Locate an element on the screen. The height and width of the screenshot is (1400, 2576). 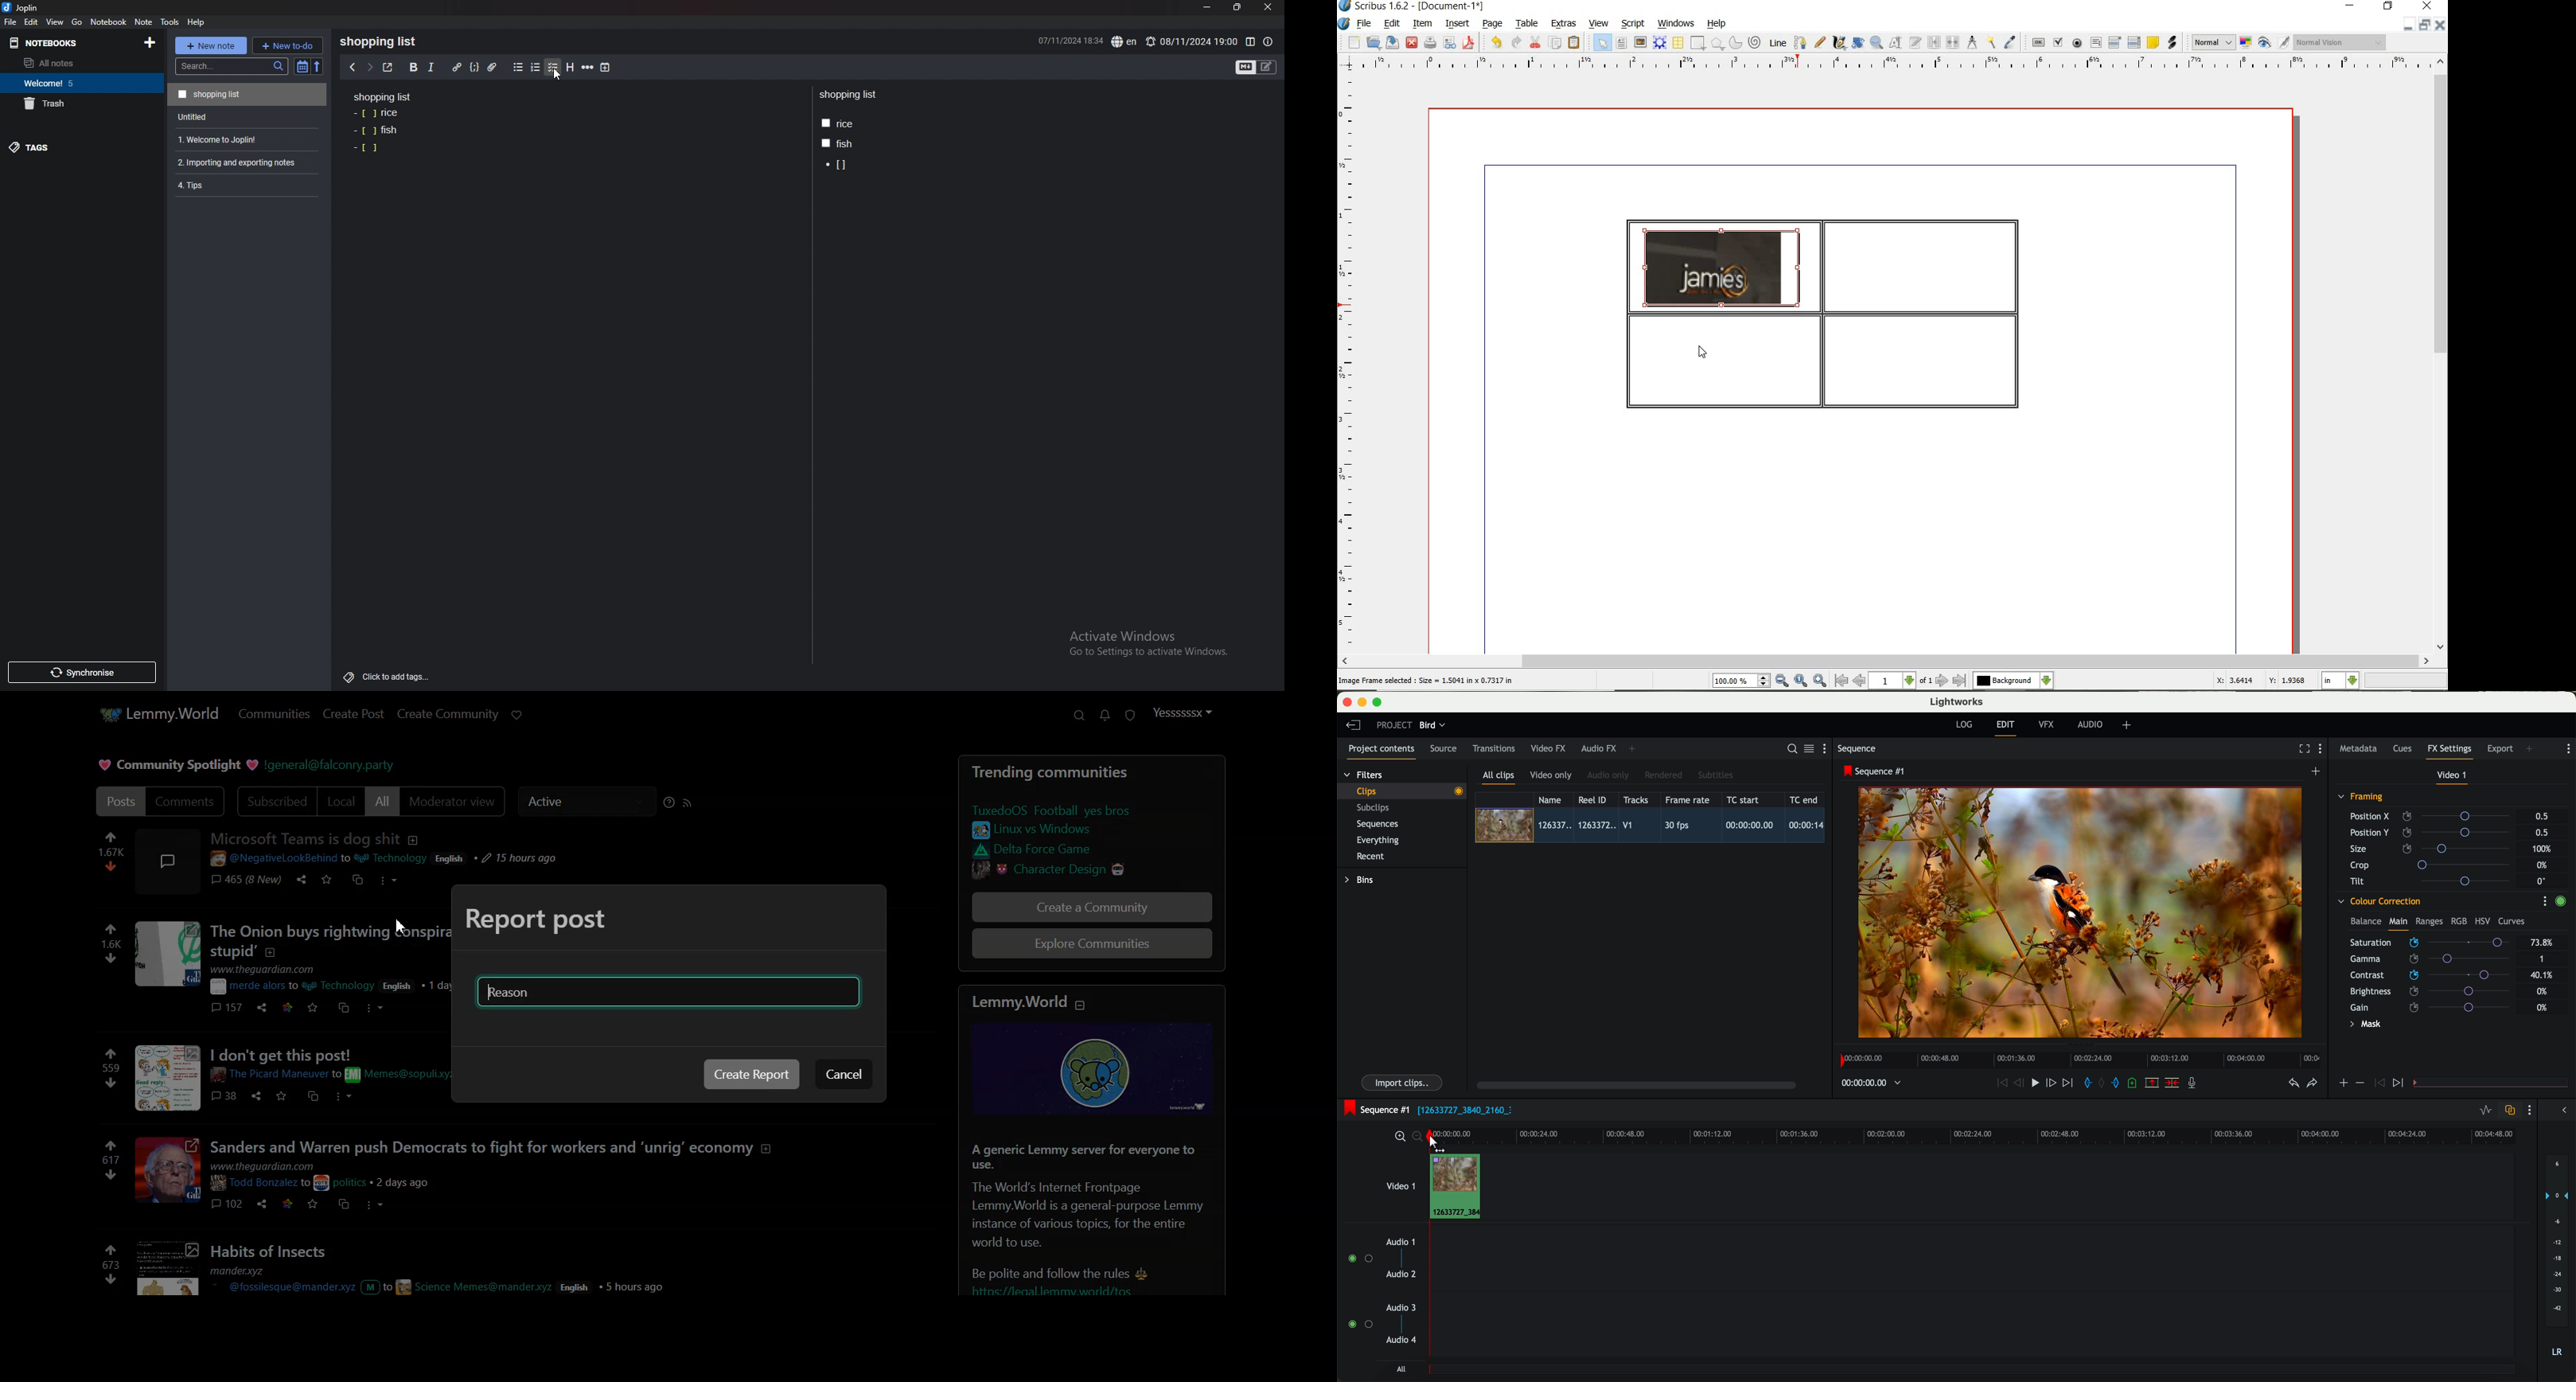
1. Welcome to Joplin! is located at coordinates (244, 138).